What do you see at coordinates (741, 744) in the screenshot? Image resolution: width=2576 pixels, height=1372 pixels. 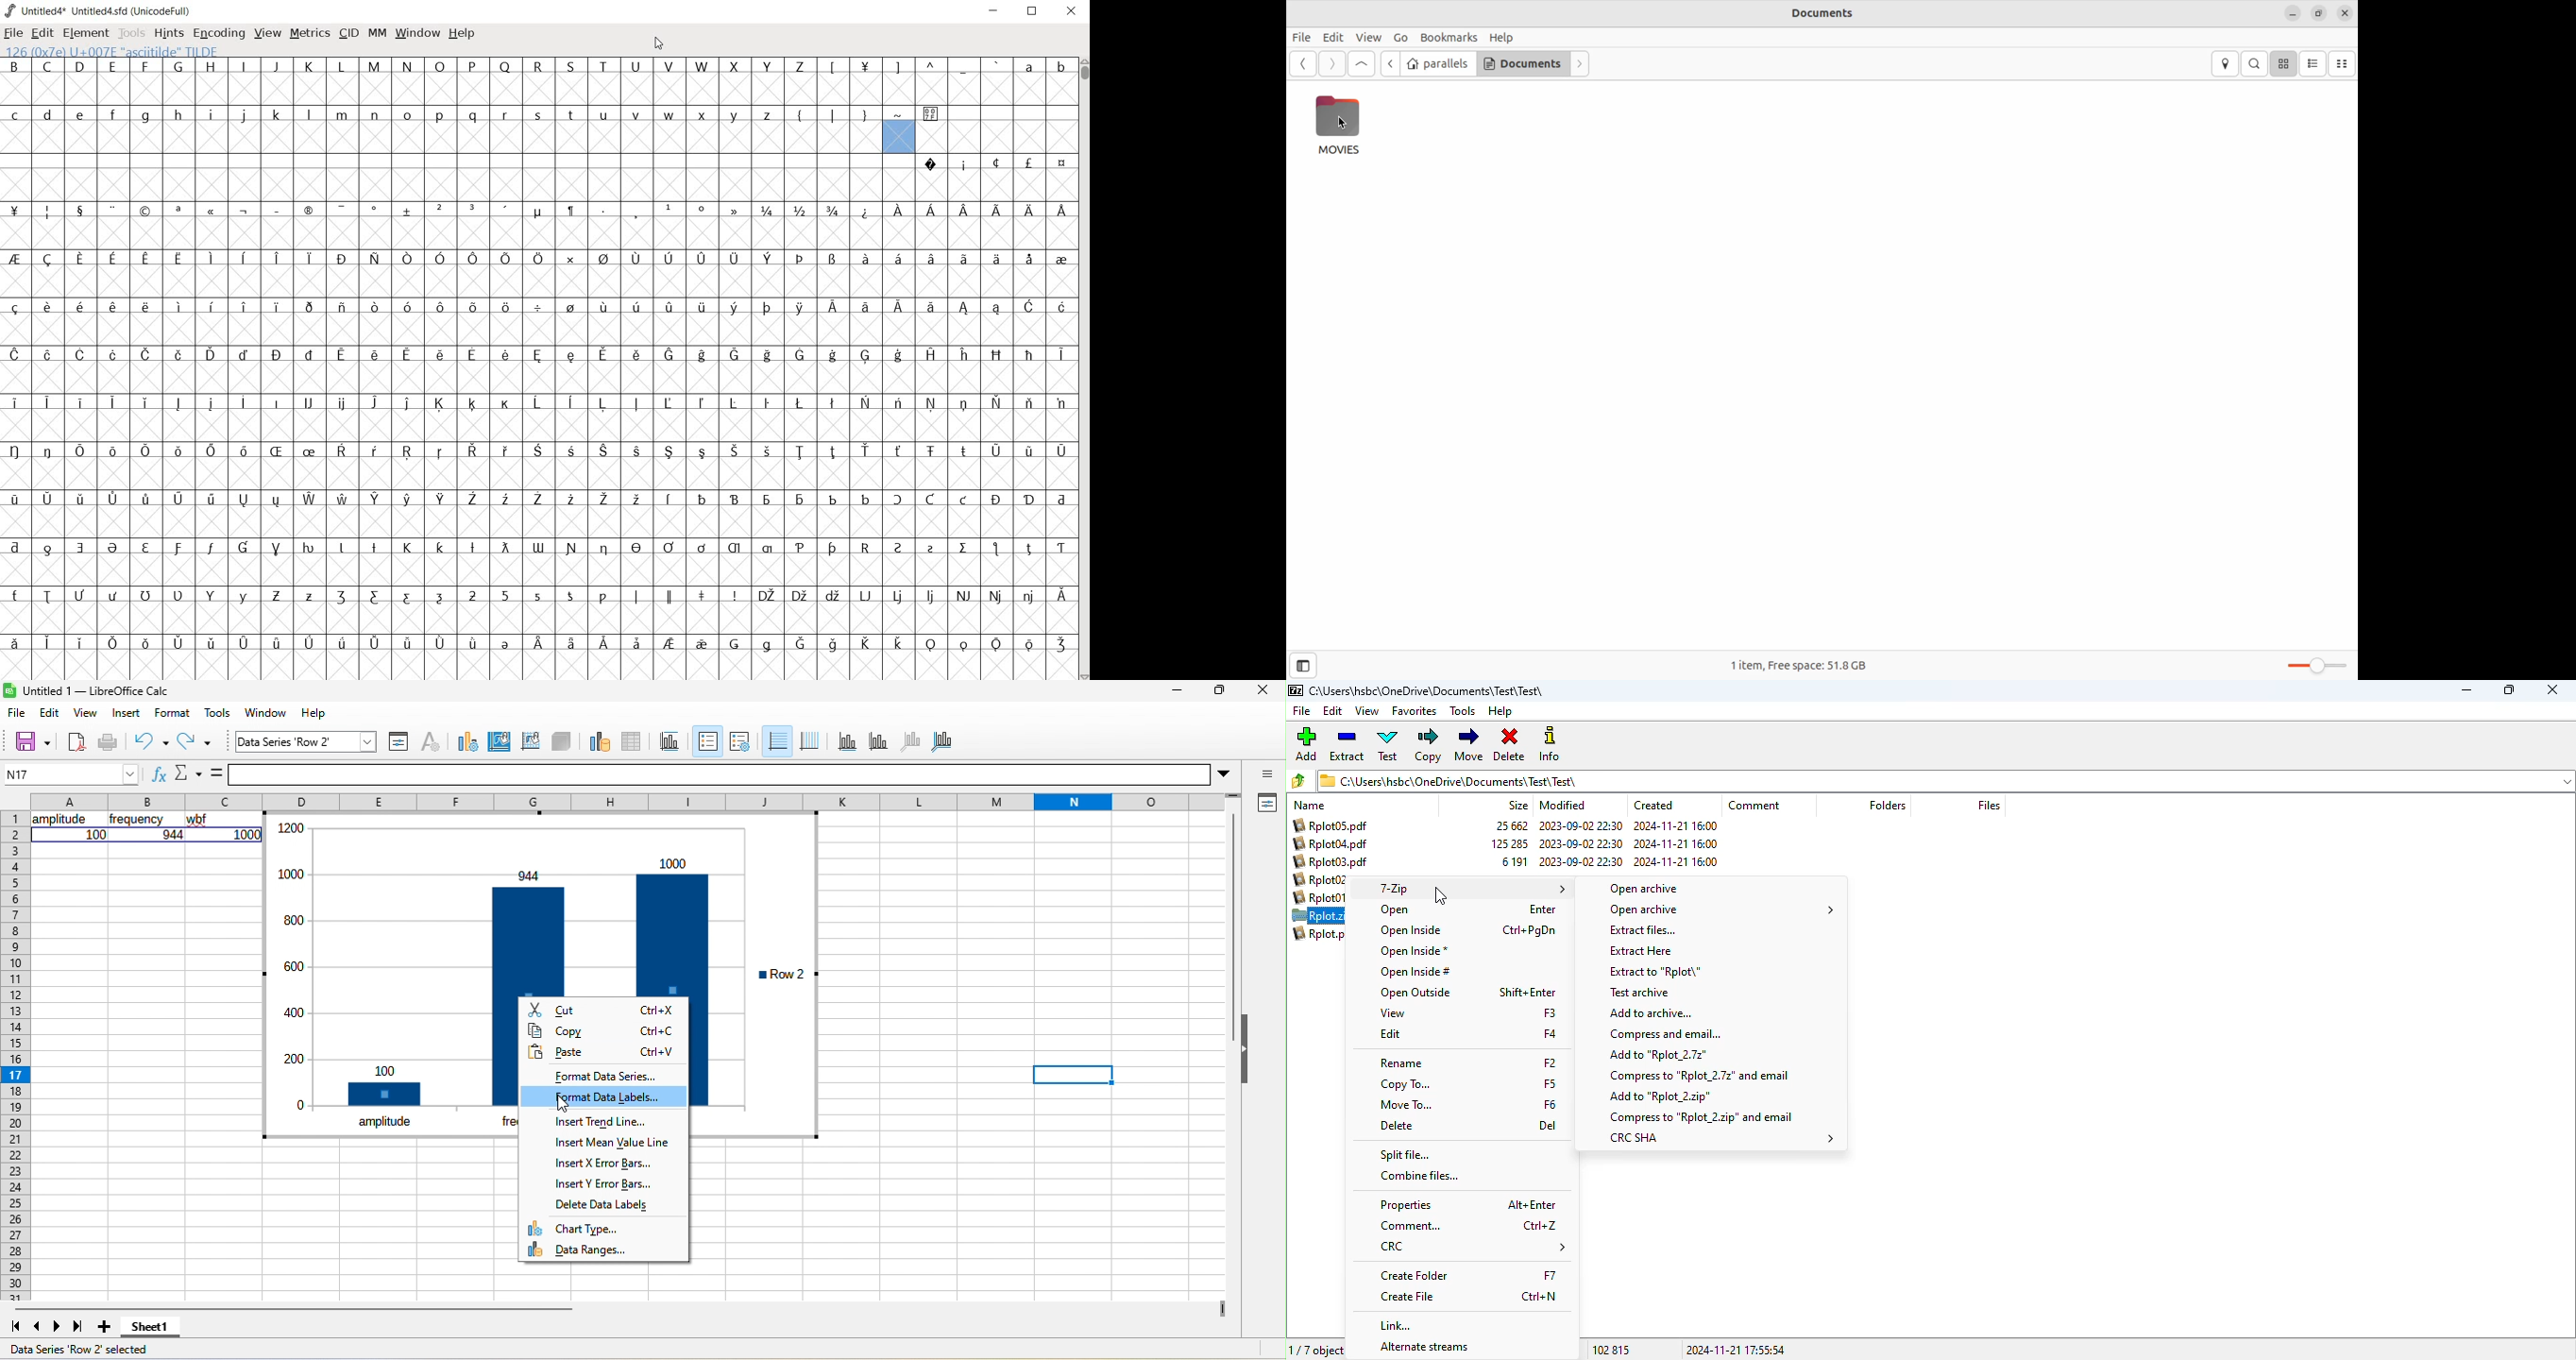 I see `legend ` at bounding box center [741, 744].